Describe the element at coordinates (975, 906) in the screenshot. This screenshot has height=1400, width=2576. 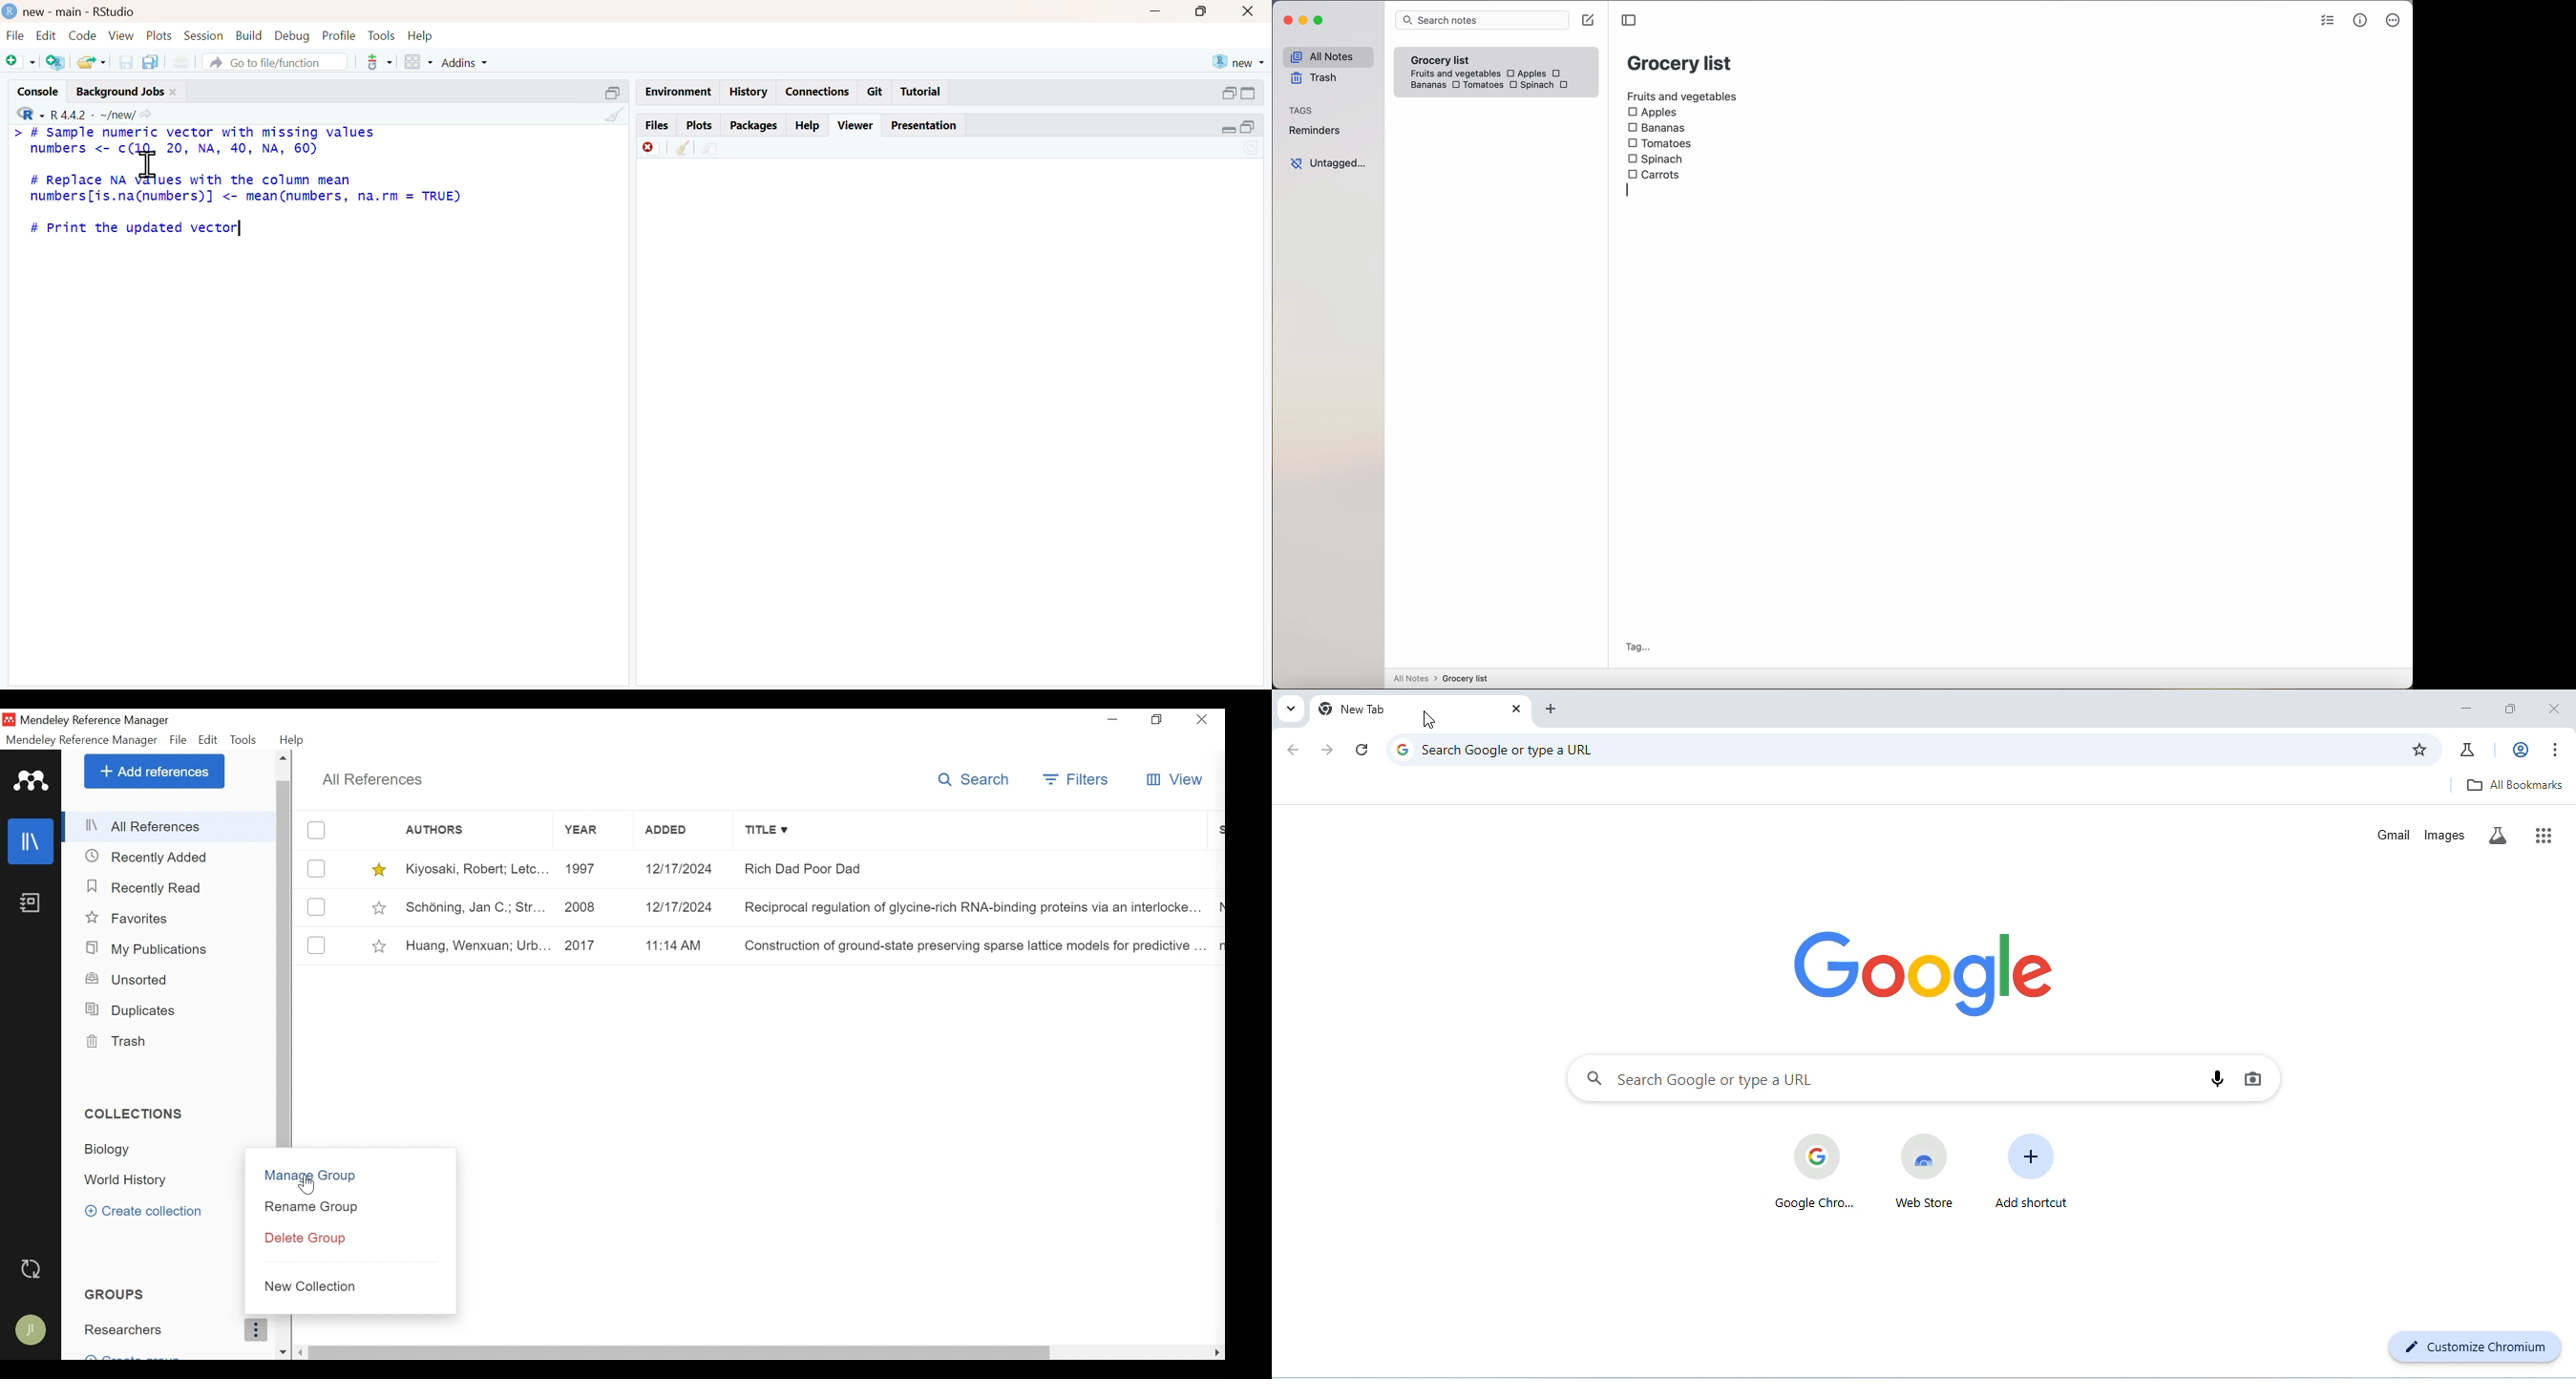
I see `Reciprocal regulation of glycine-rich RNA-binding proteins via an interlocked..` at that location.